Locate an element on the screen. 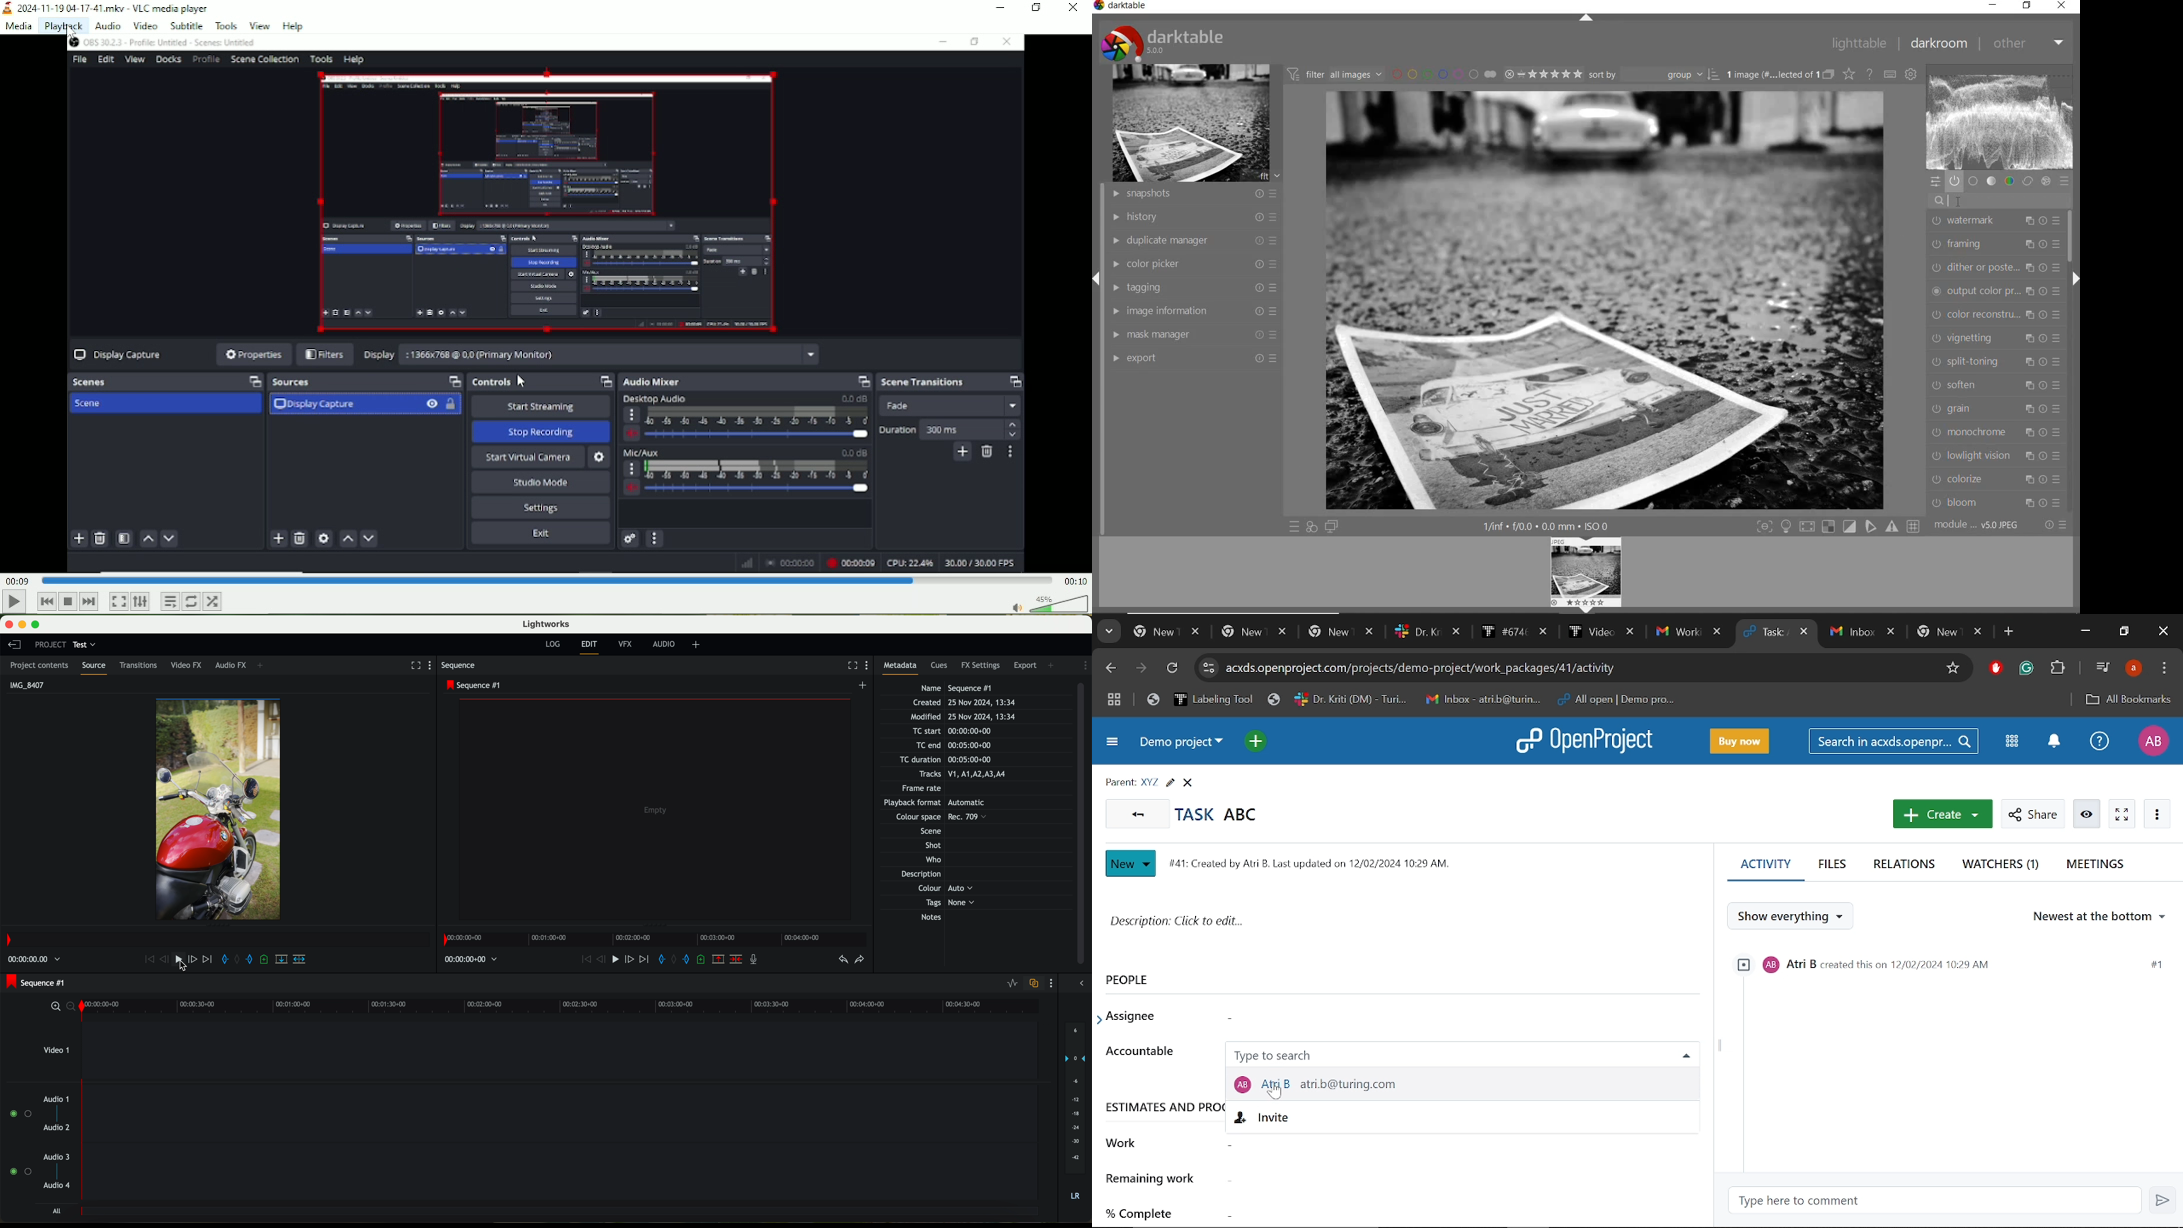 The height and width of the screenshot is (1232, 2184). Play is located at coordinates (14, 602).